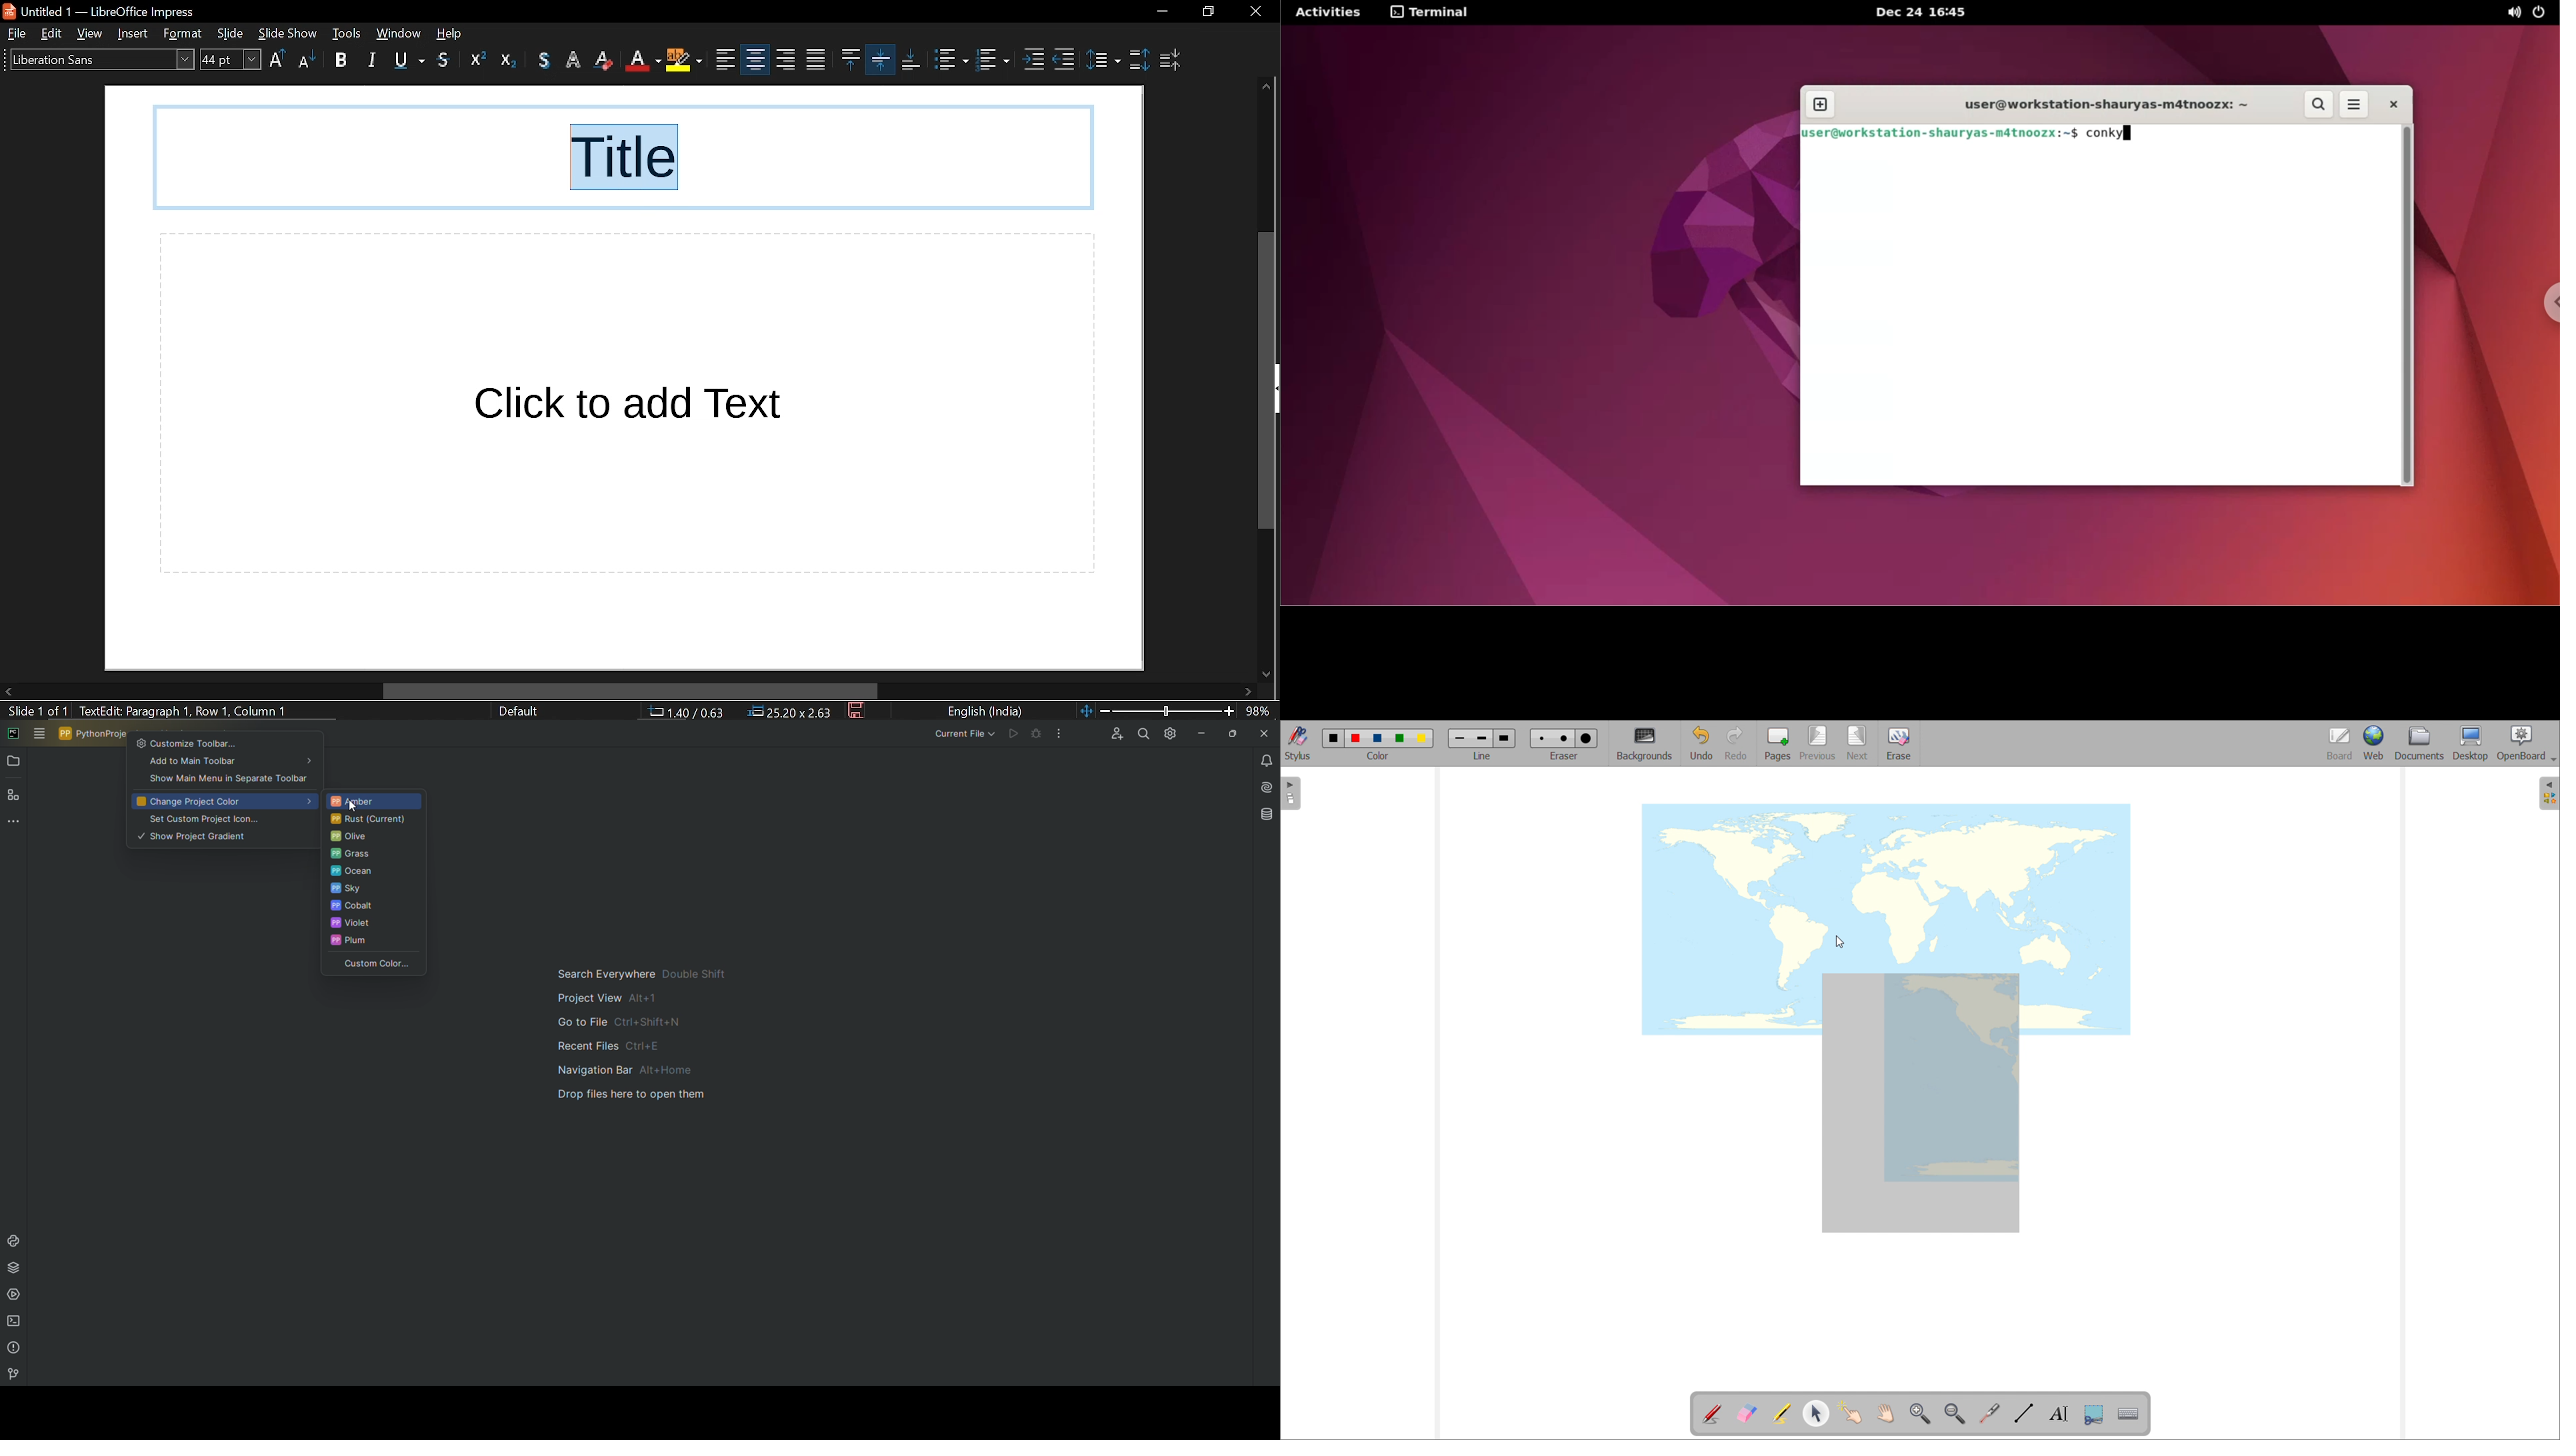  What do you see at coordinates (791, 712) in the screenshot?
I see `dimension` at bounding box center [791, 712].